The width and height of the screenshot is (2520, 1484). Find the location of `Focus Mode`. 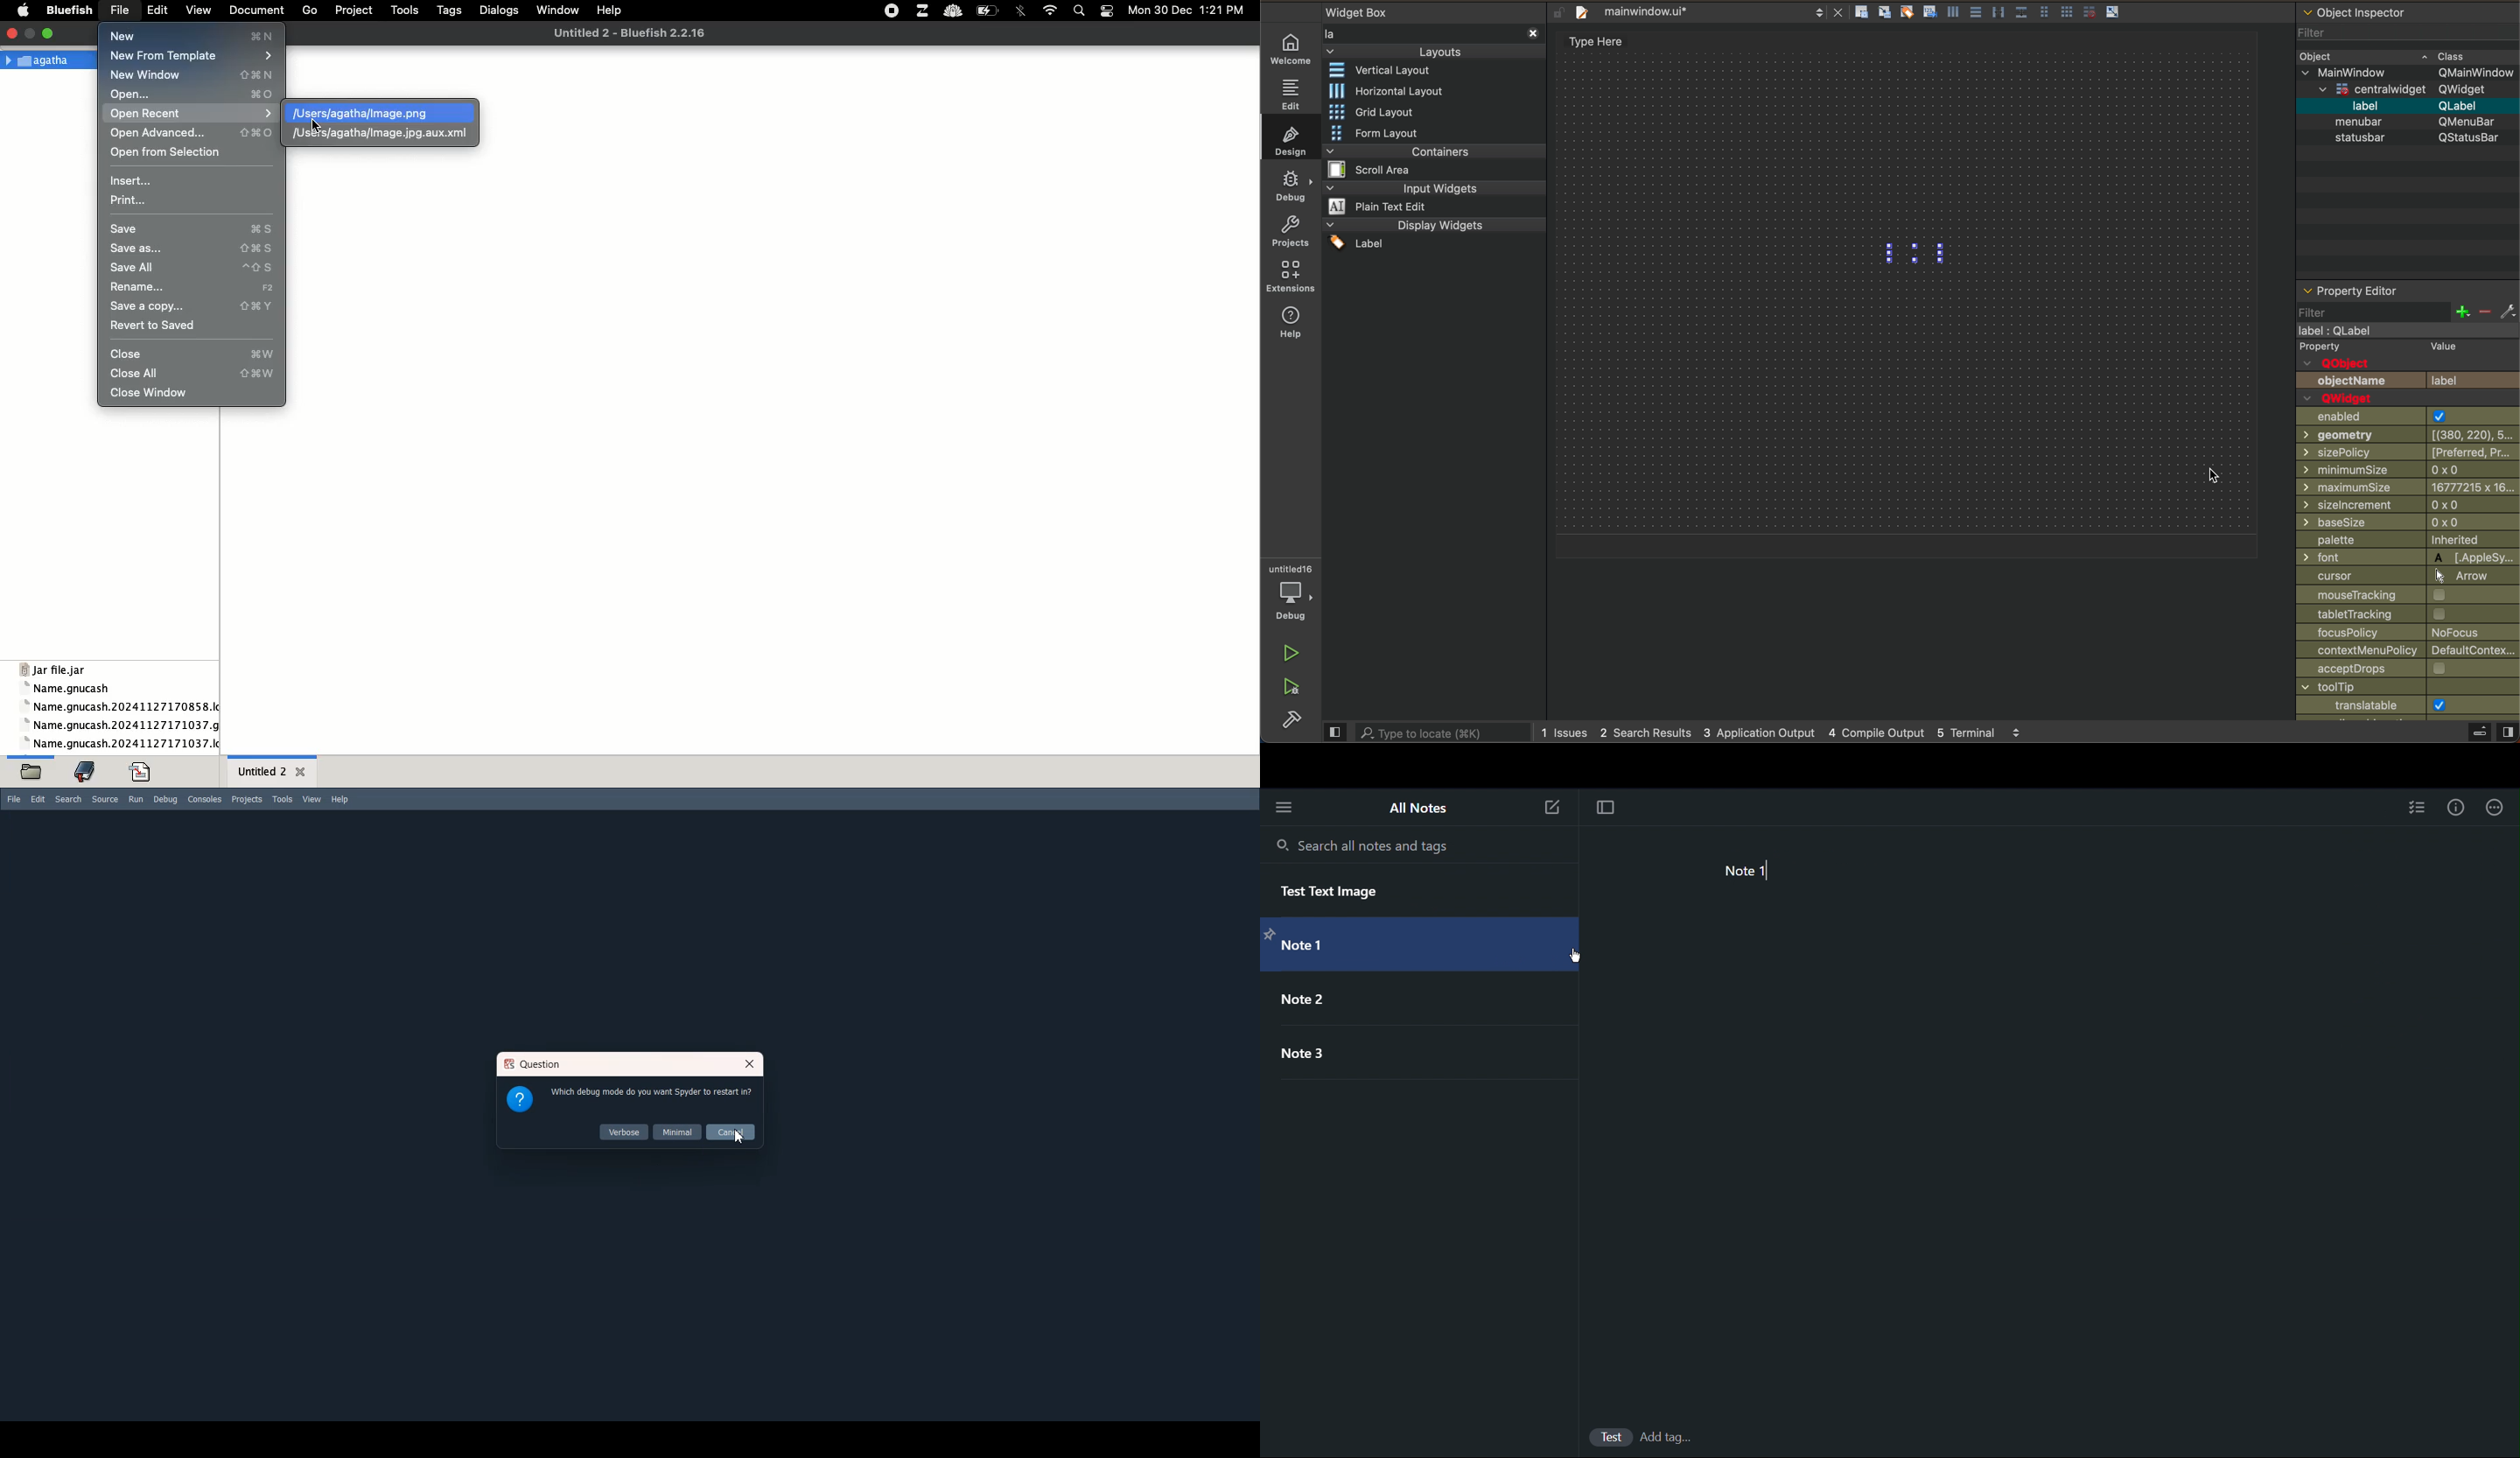

Focus Mode is located at coordinates (1605, 811).